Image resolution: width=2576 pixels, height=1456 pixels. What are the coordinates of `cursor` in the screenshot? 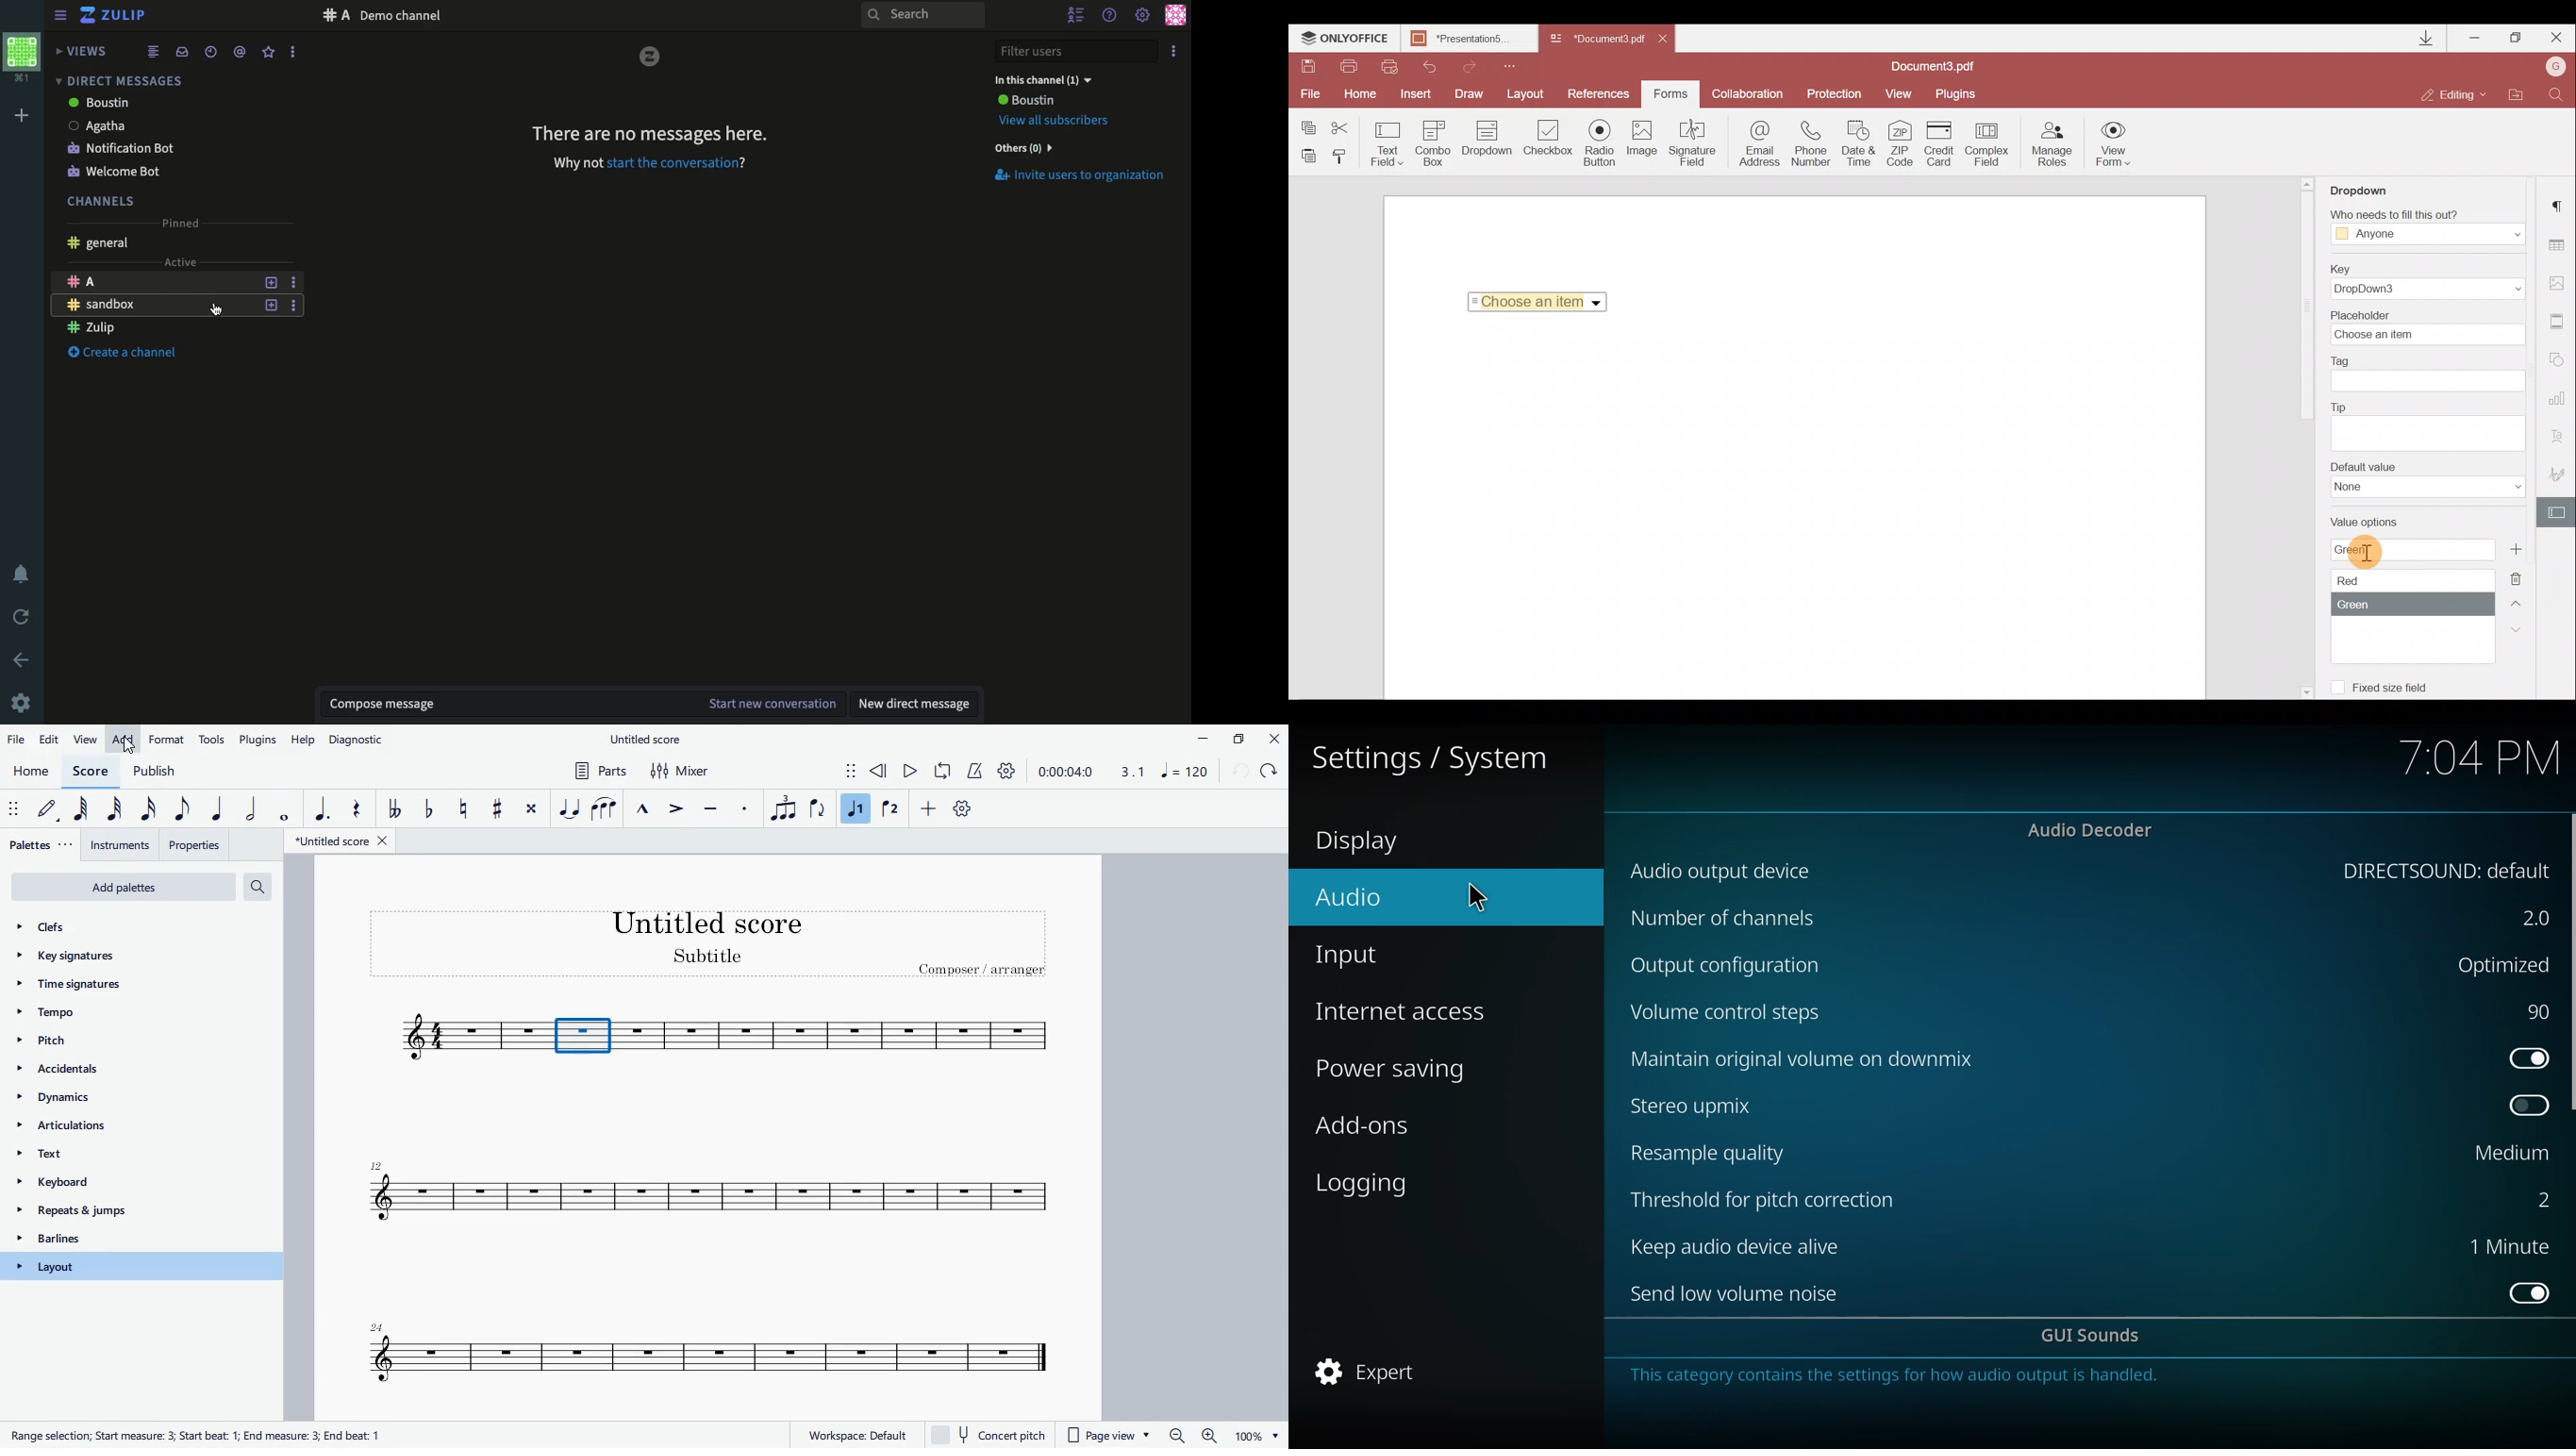 It's located at (129, 747).